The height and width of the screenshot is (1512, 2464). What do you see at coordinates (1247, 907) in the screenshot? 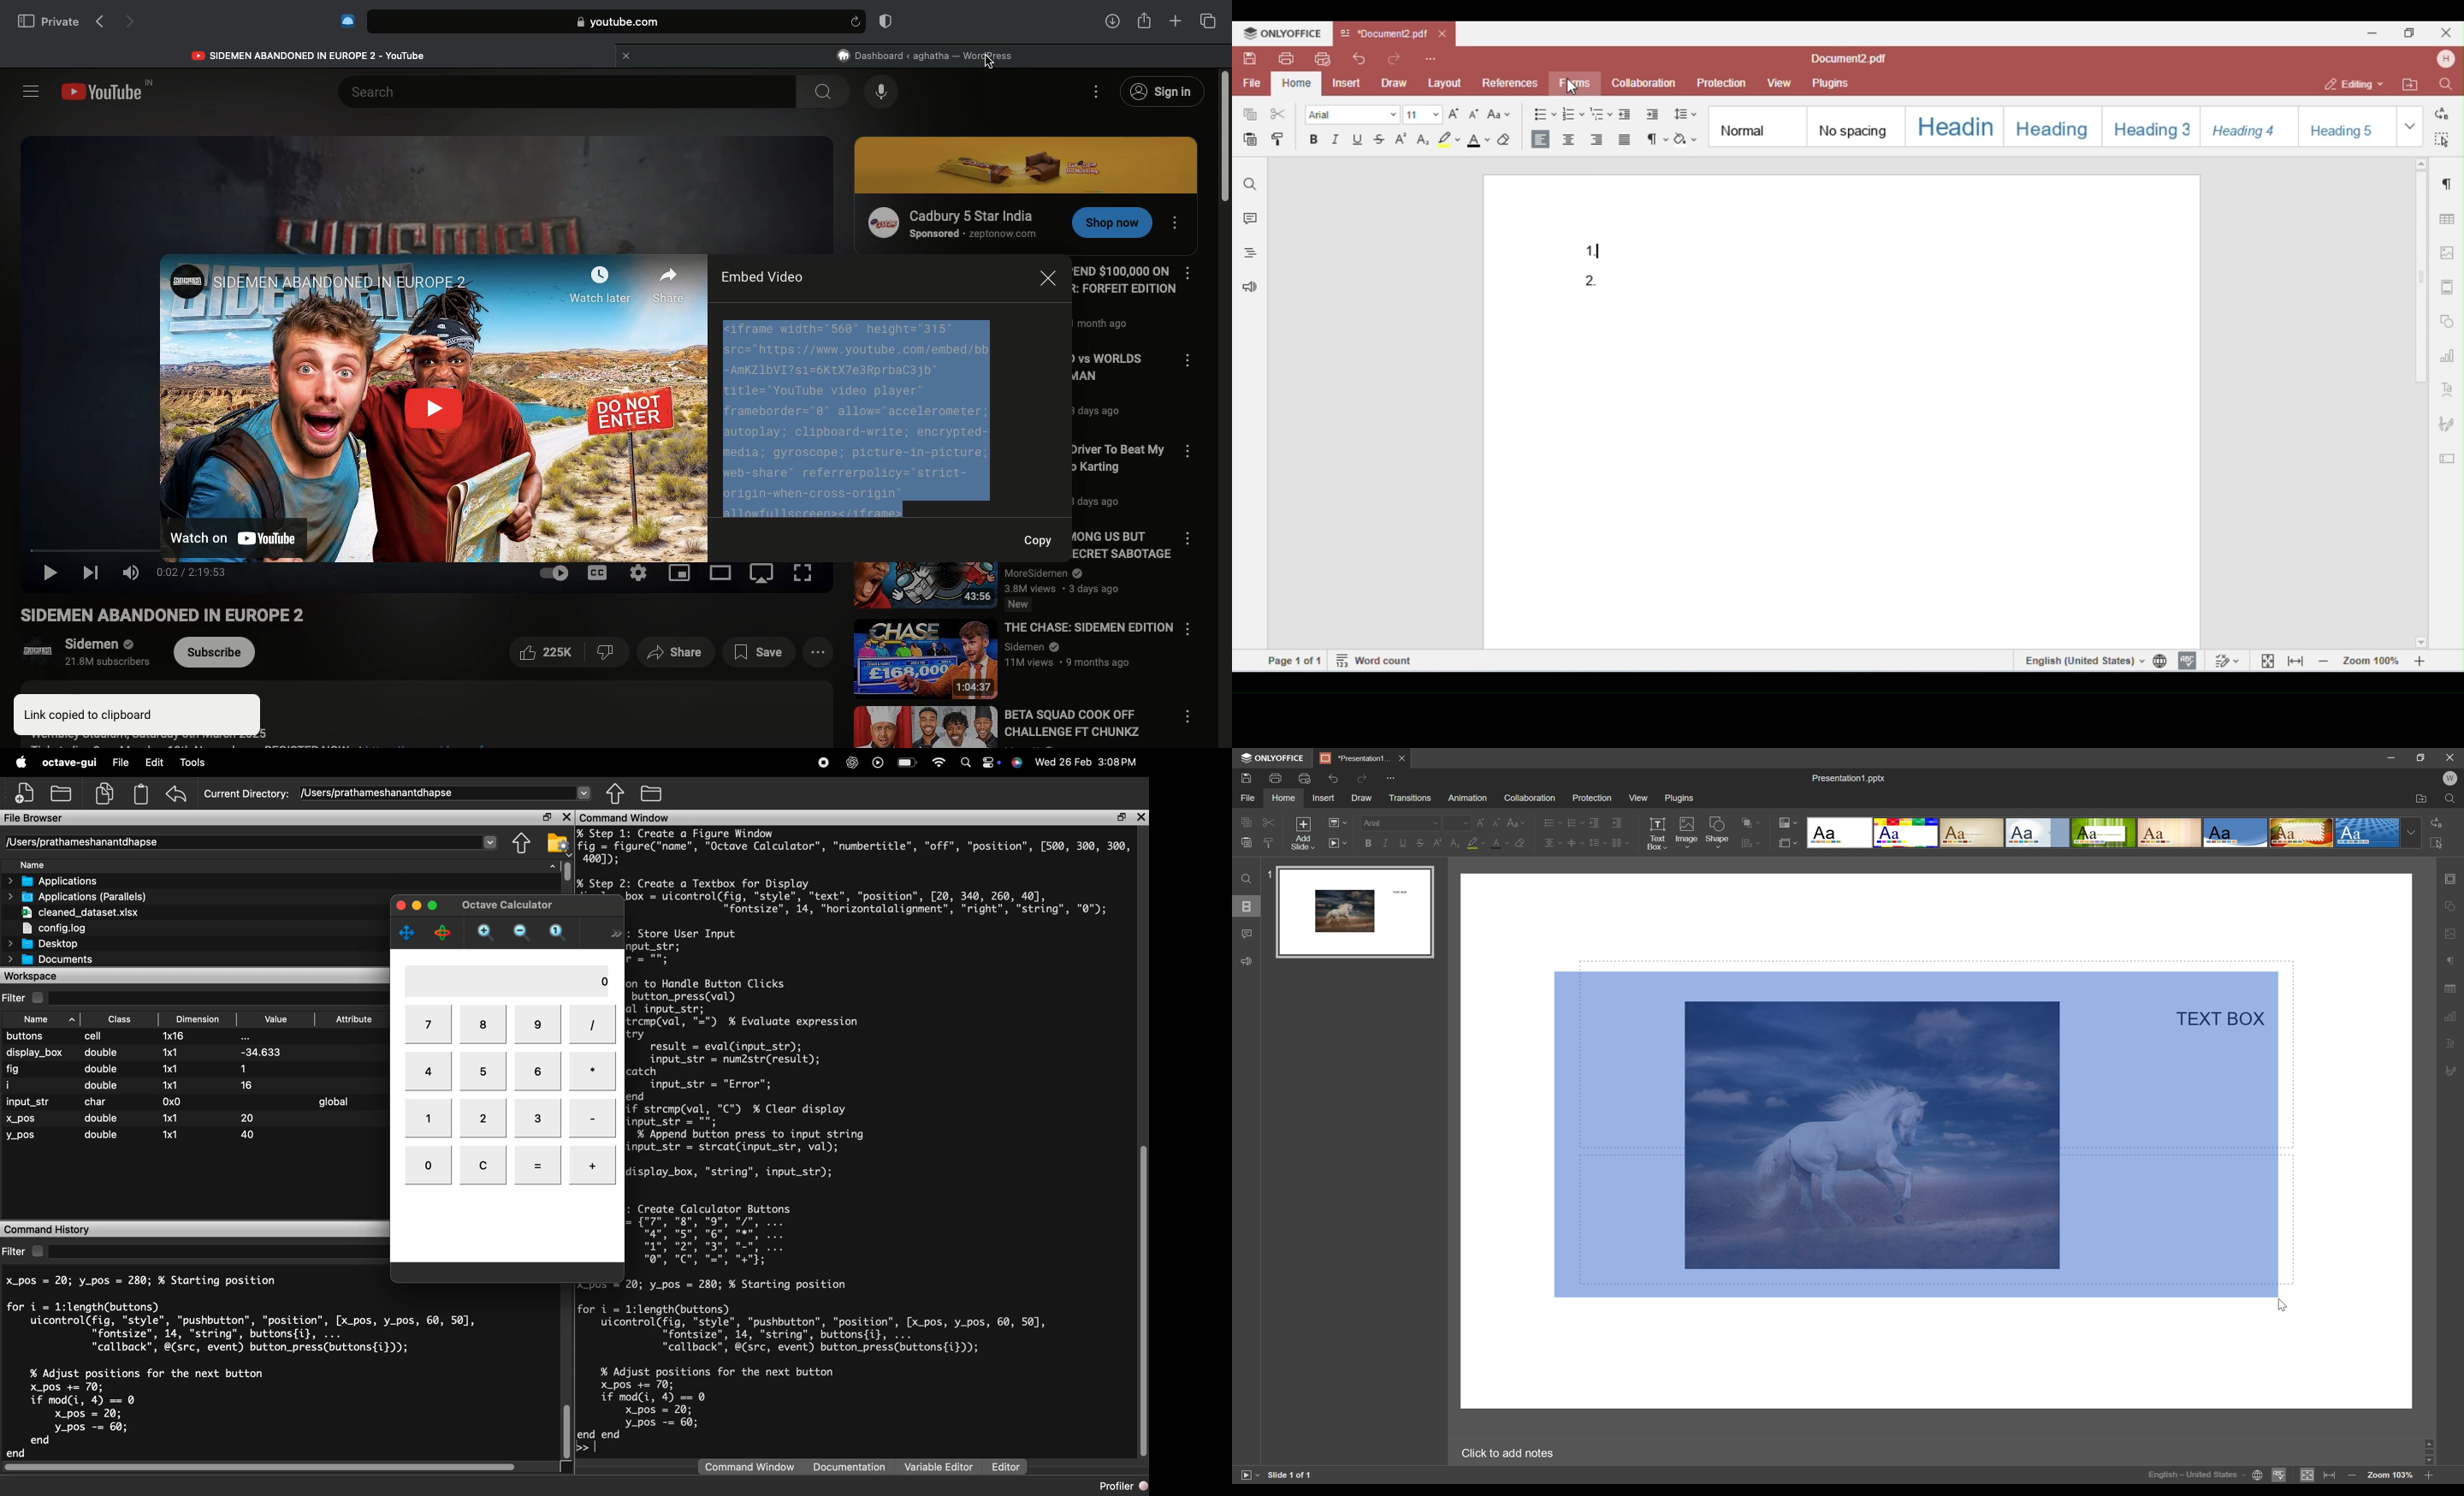
I see `slides` at bounding box center [1247, 907].